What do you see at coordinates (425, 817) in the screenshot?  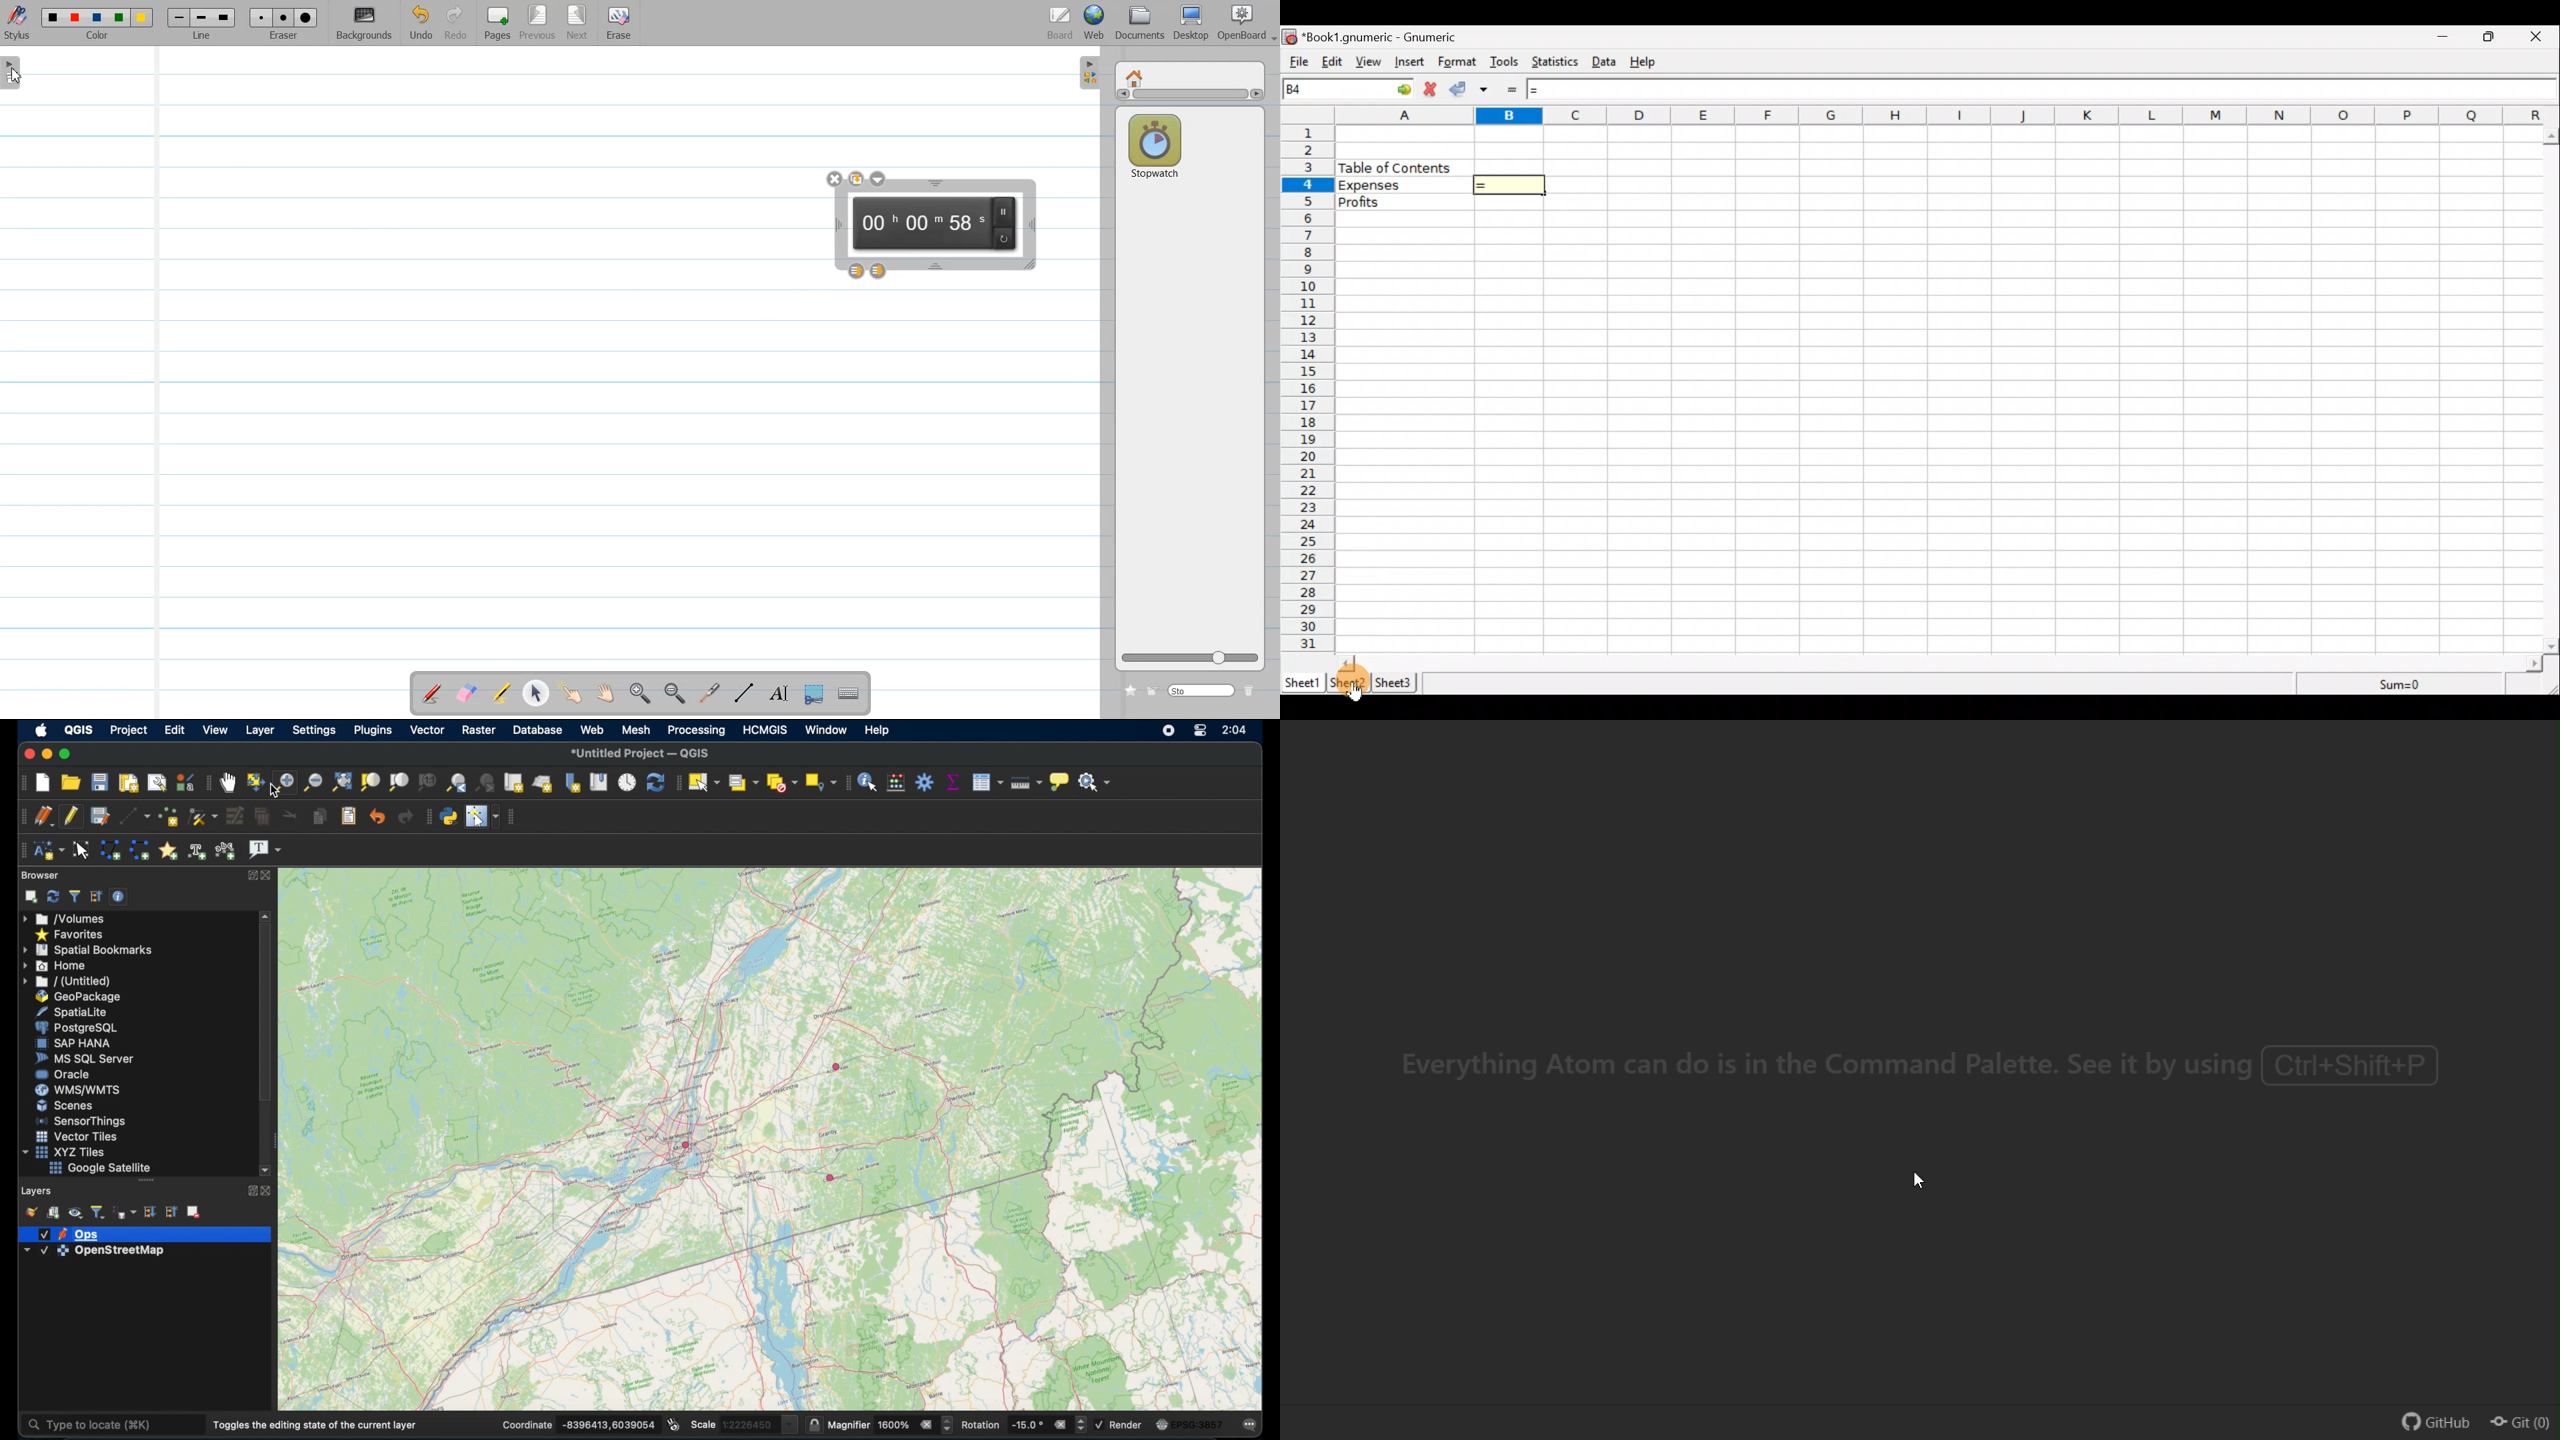 I see `plugins toolbar` at bounding box center [425, 817].